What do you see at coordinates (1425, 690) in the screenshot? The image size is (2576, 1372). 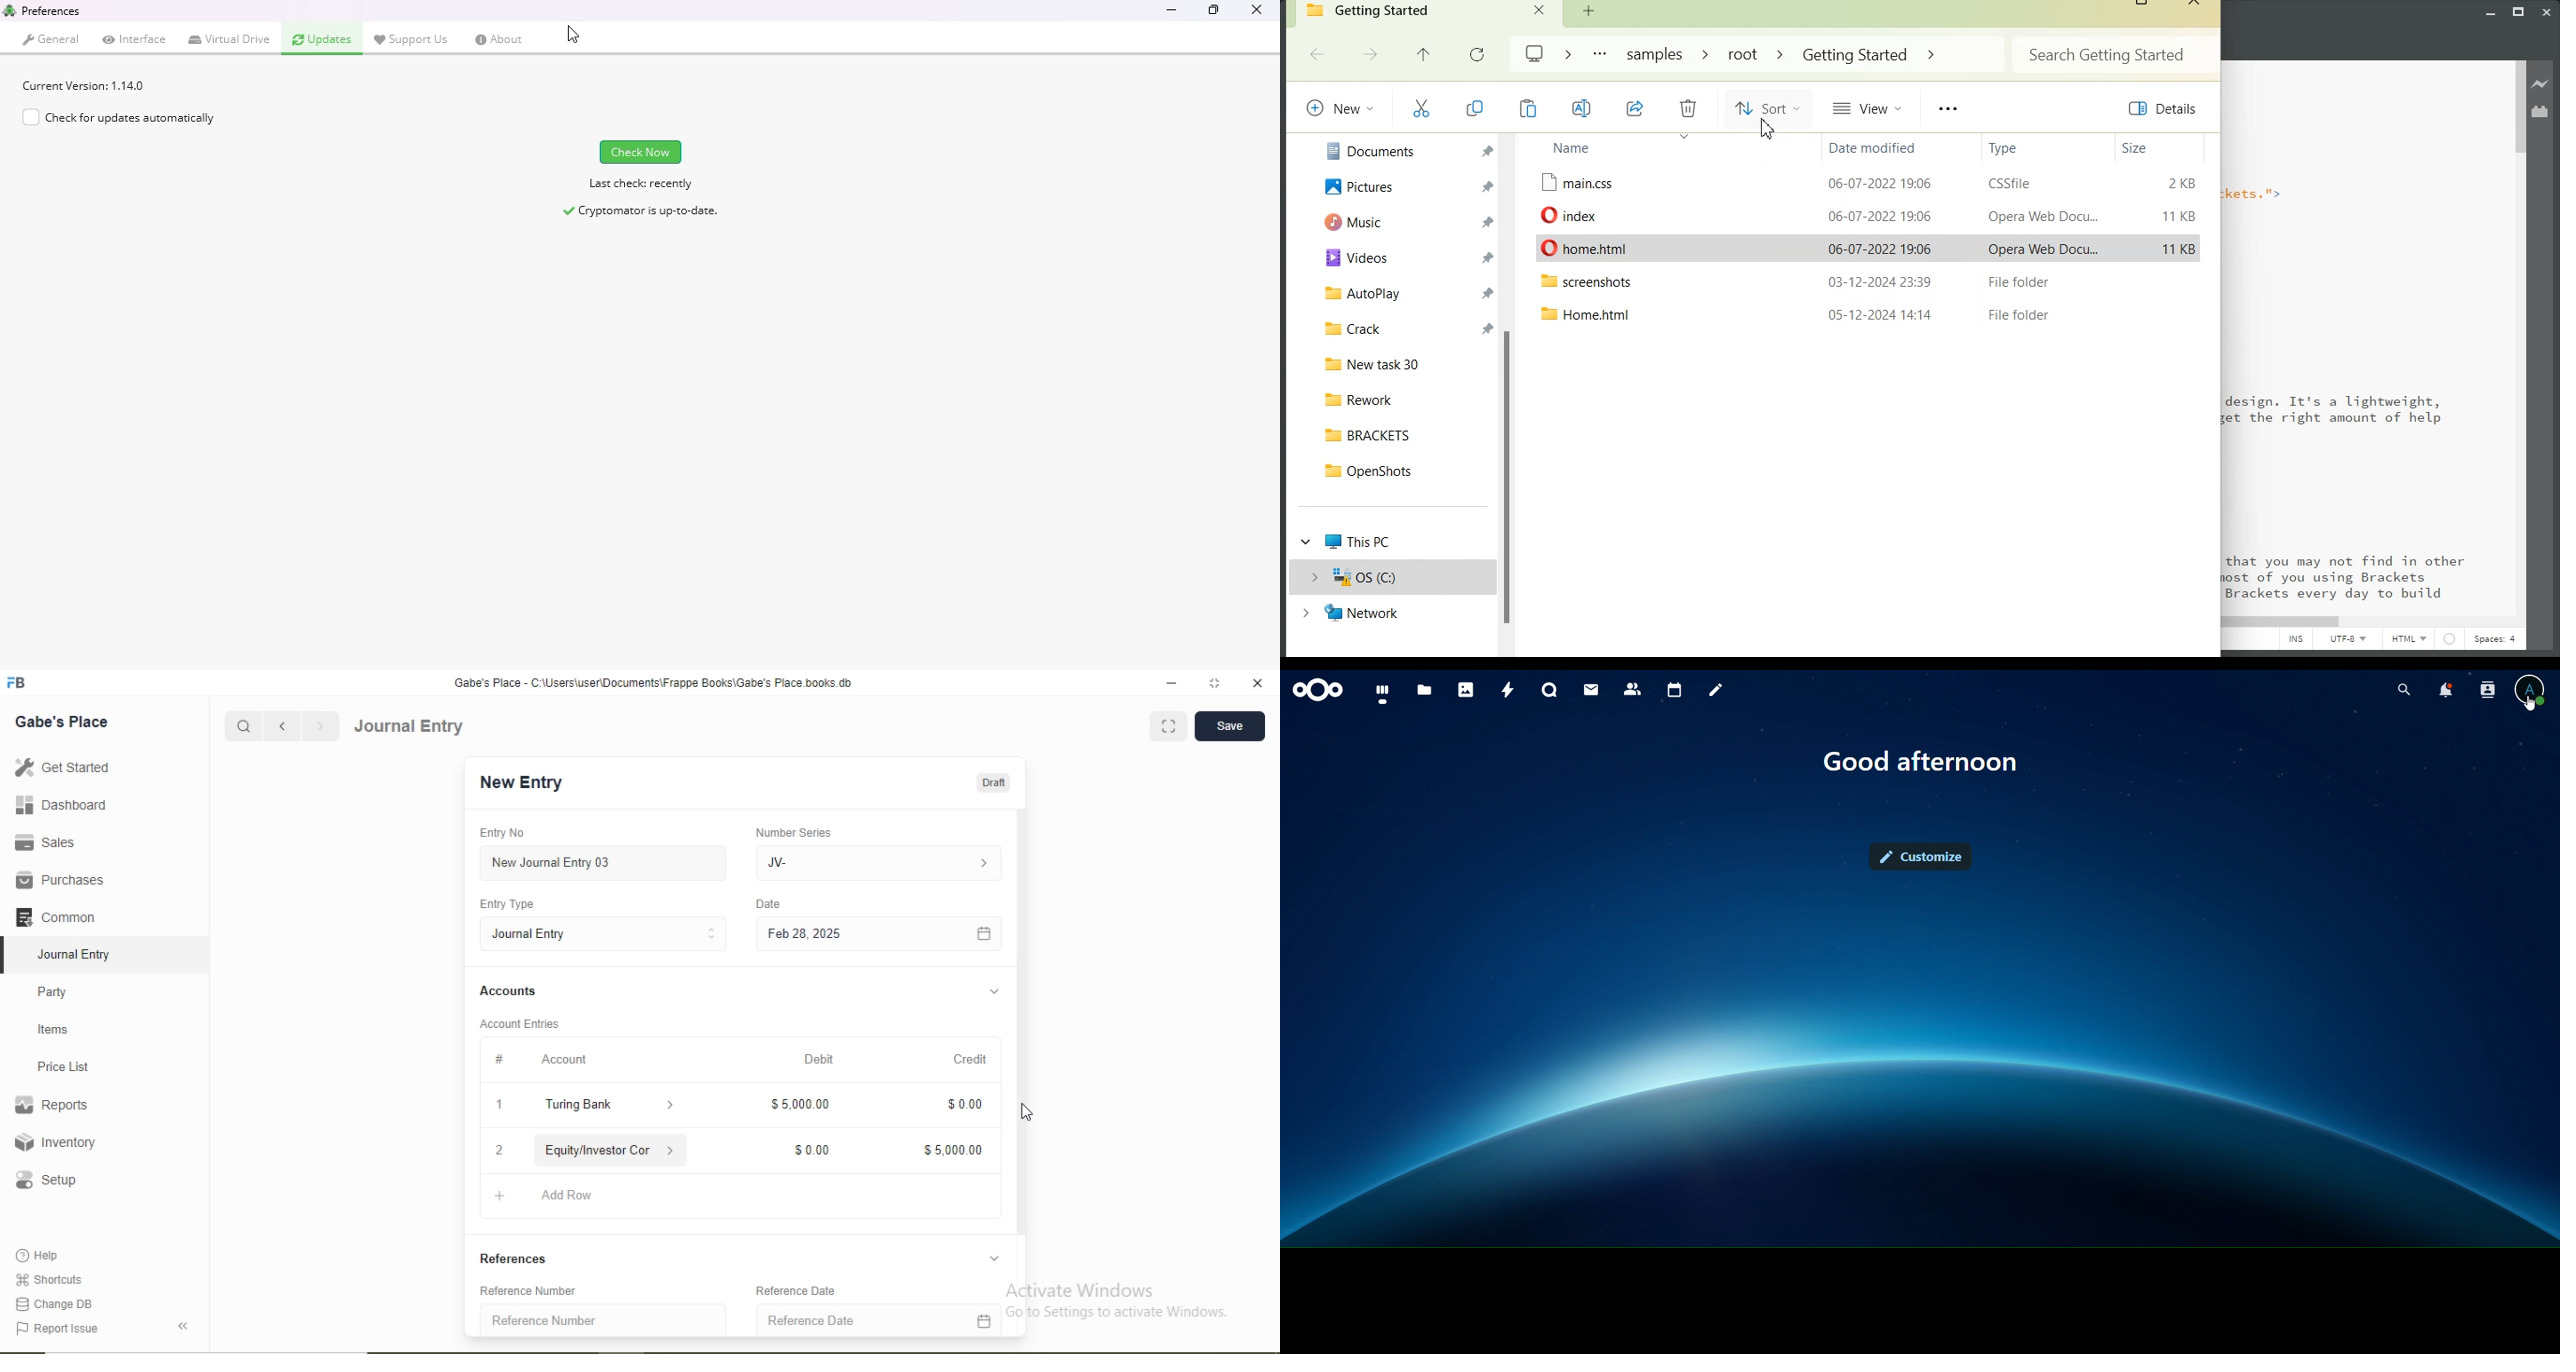 I see `files` at bounding box center [1425, 690].